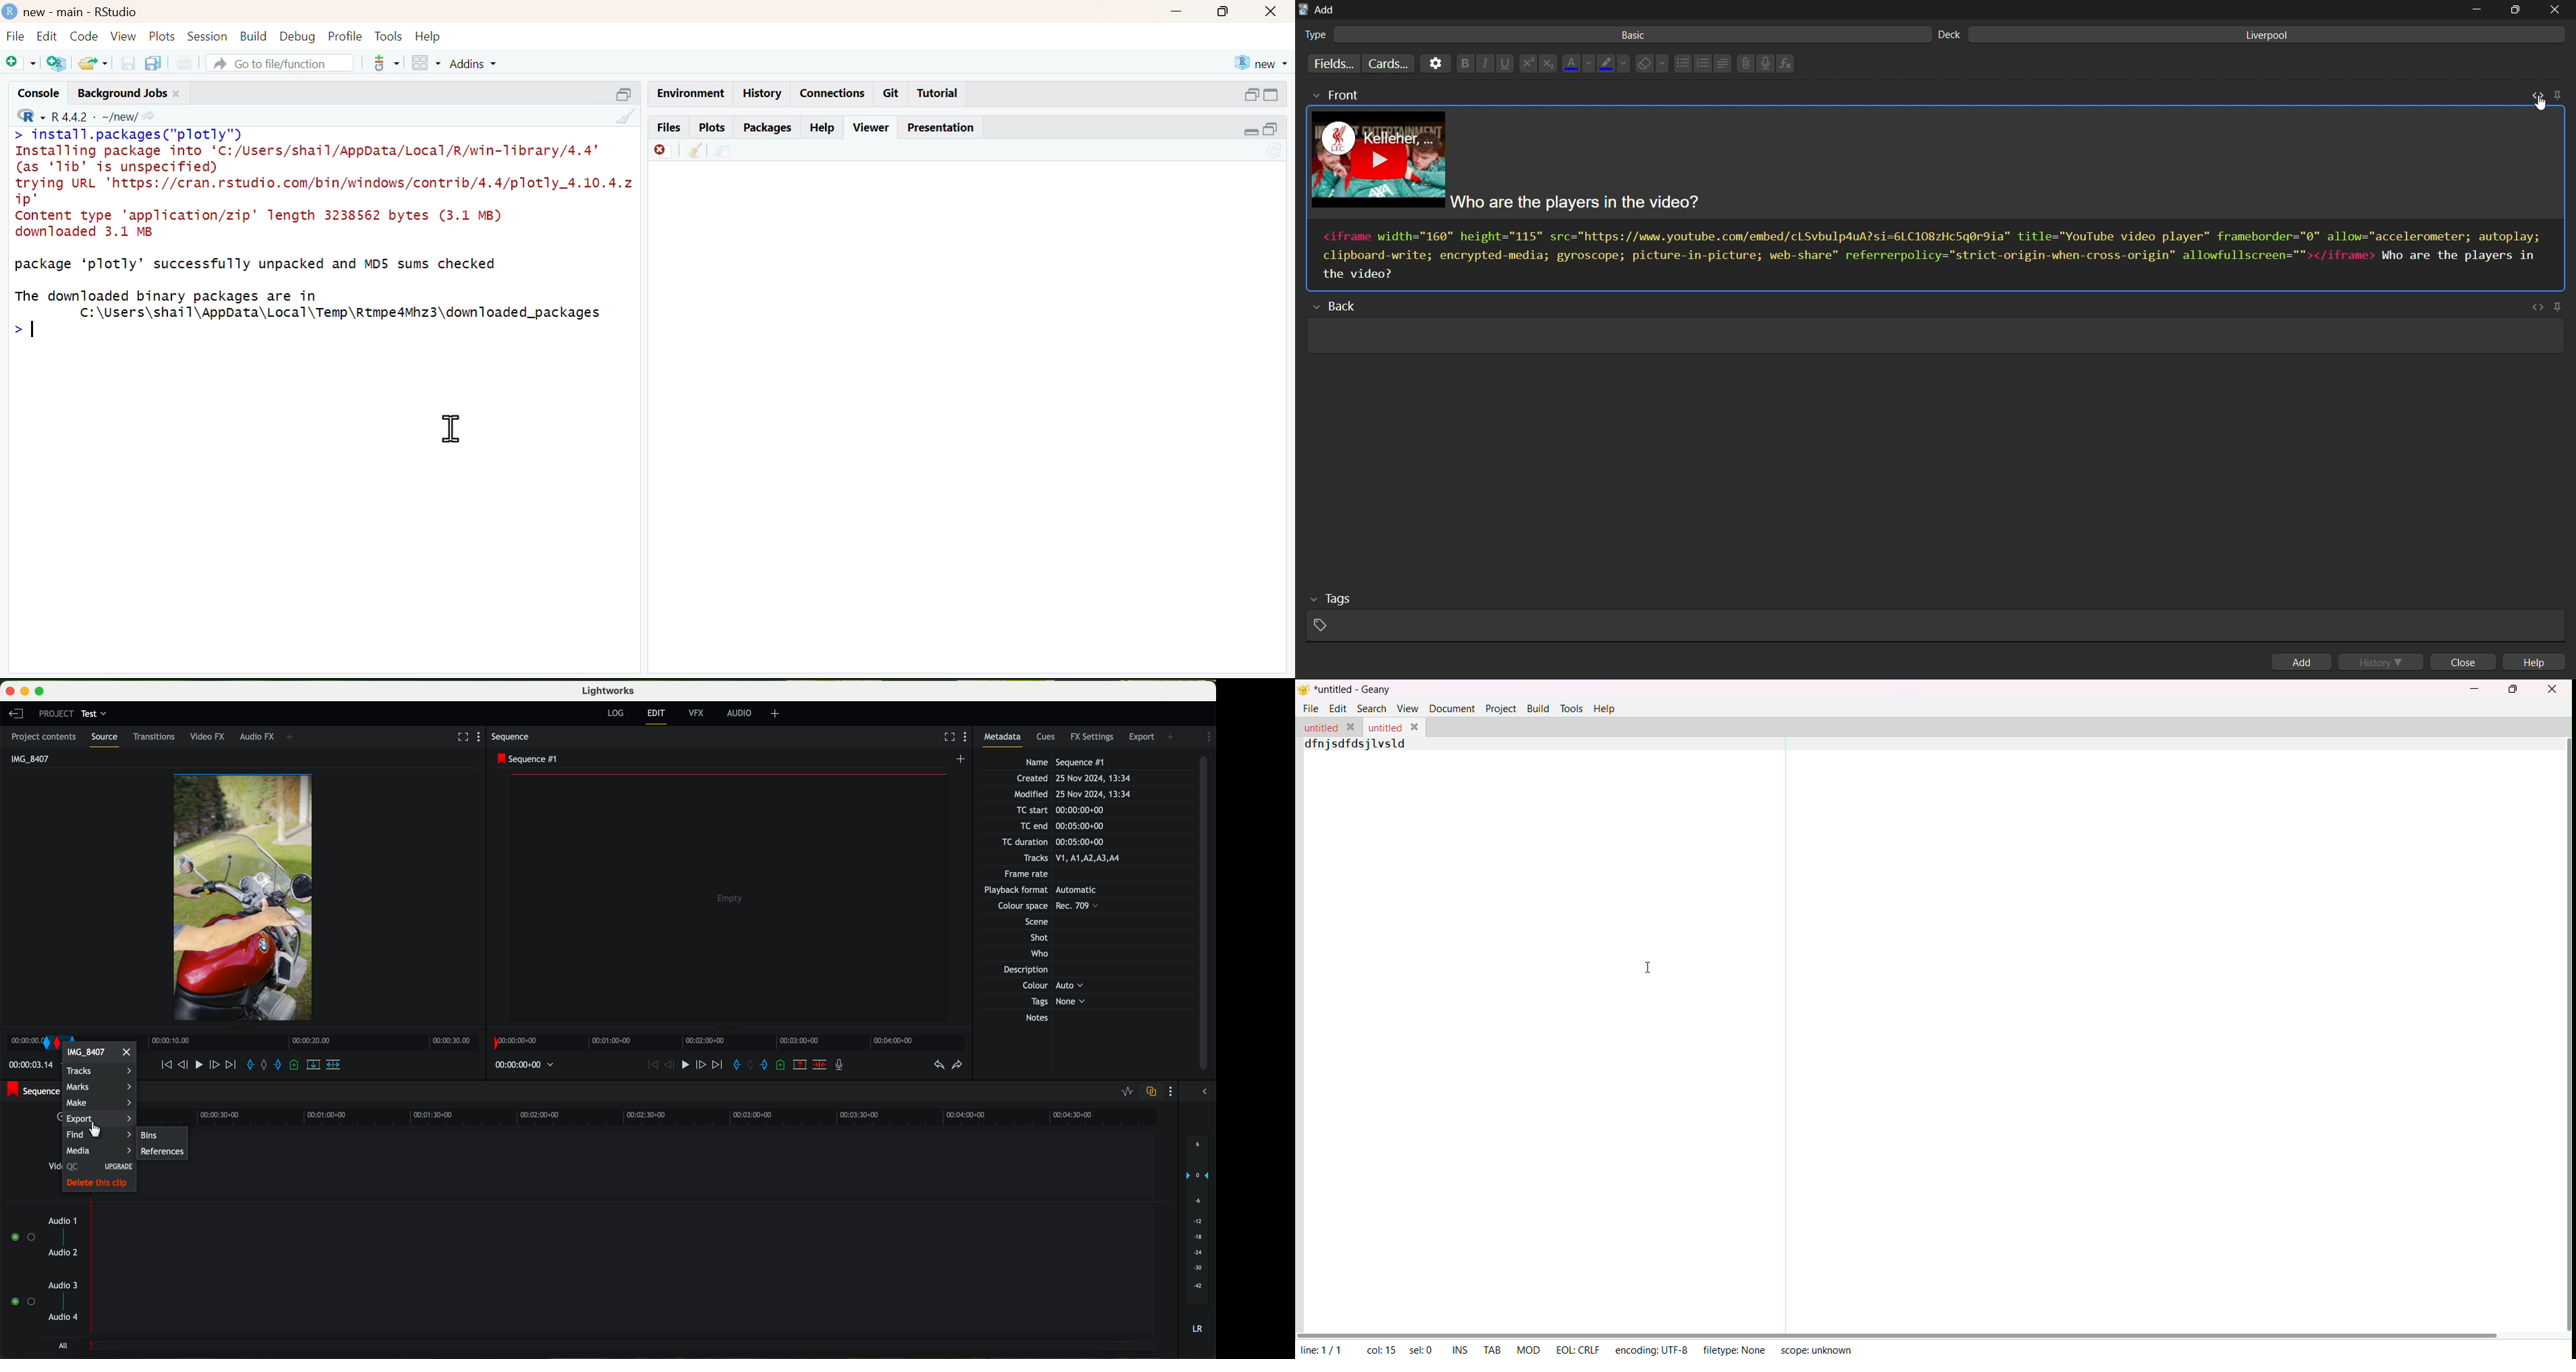  I want to click on view the current working directory, so click(152, 116).